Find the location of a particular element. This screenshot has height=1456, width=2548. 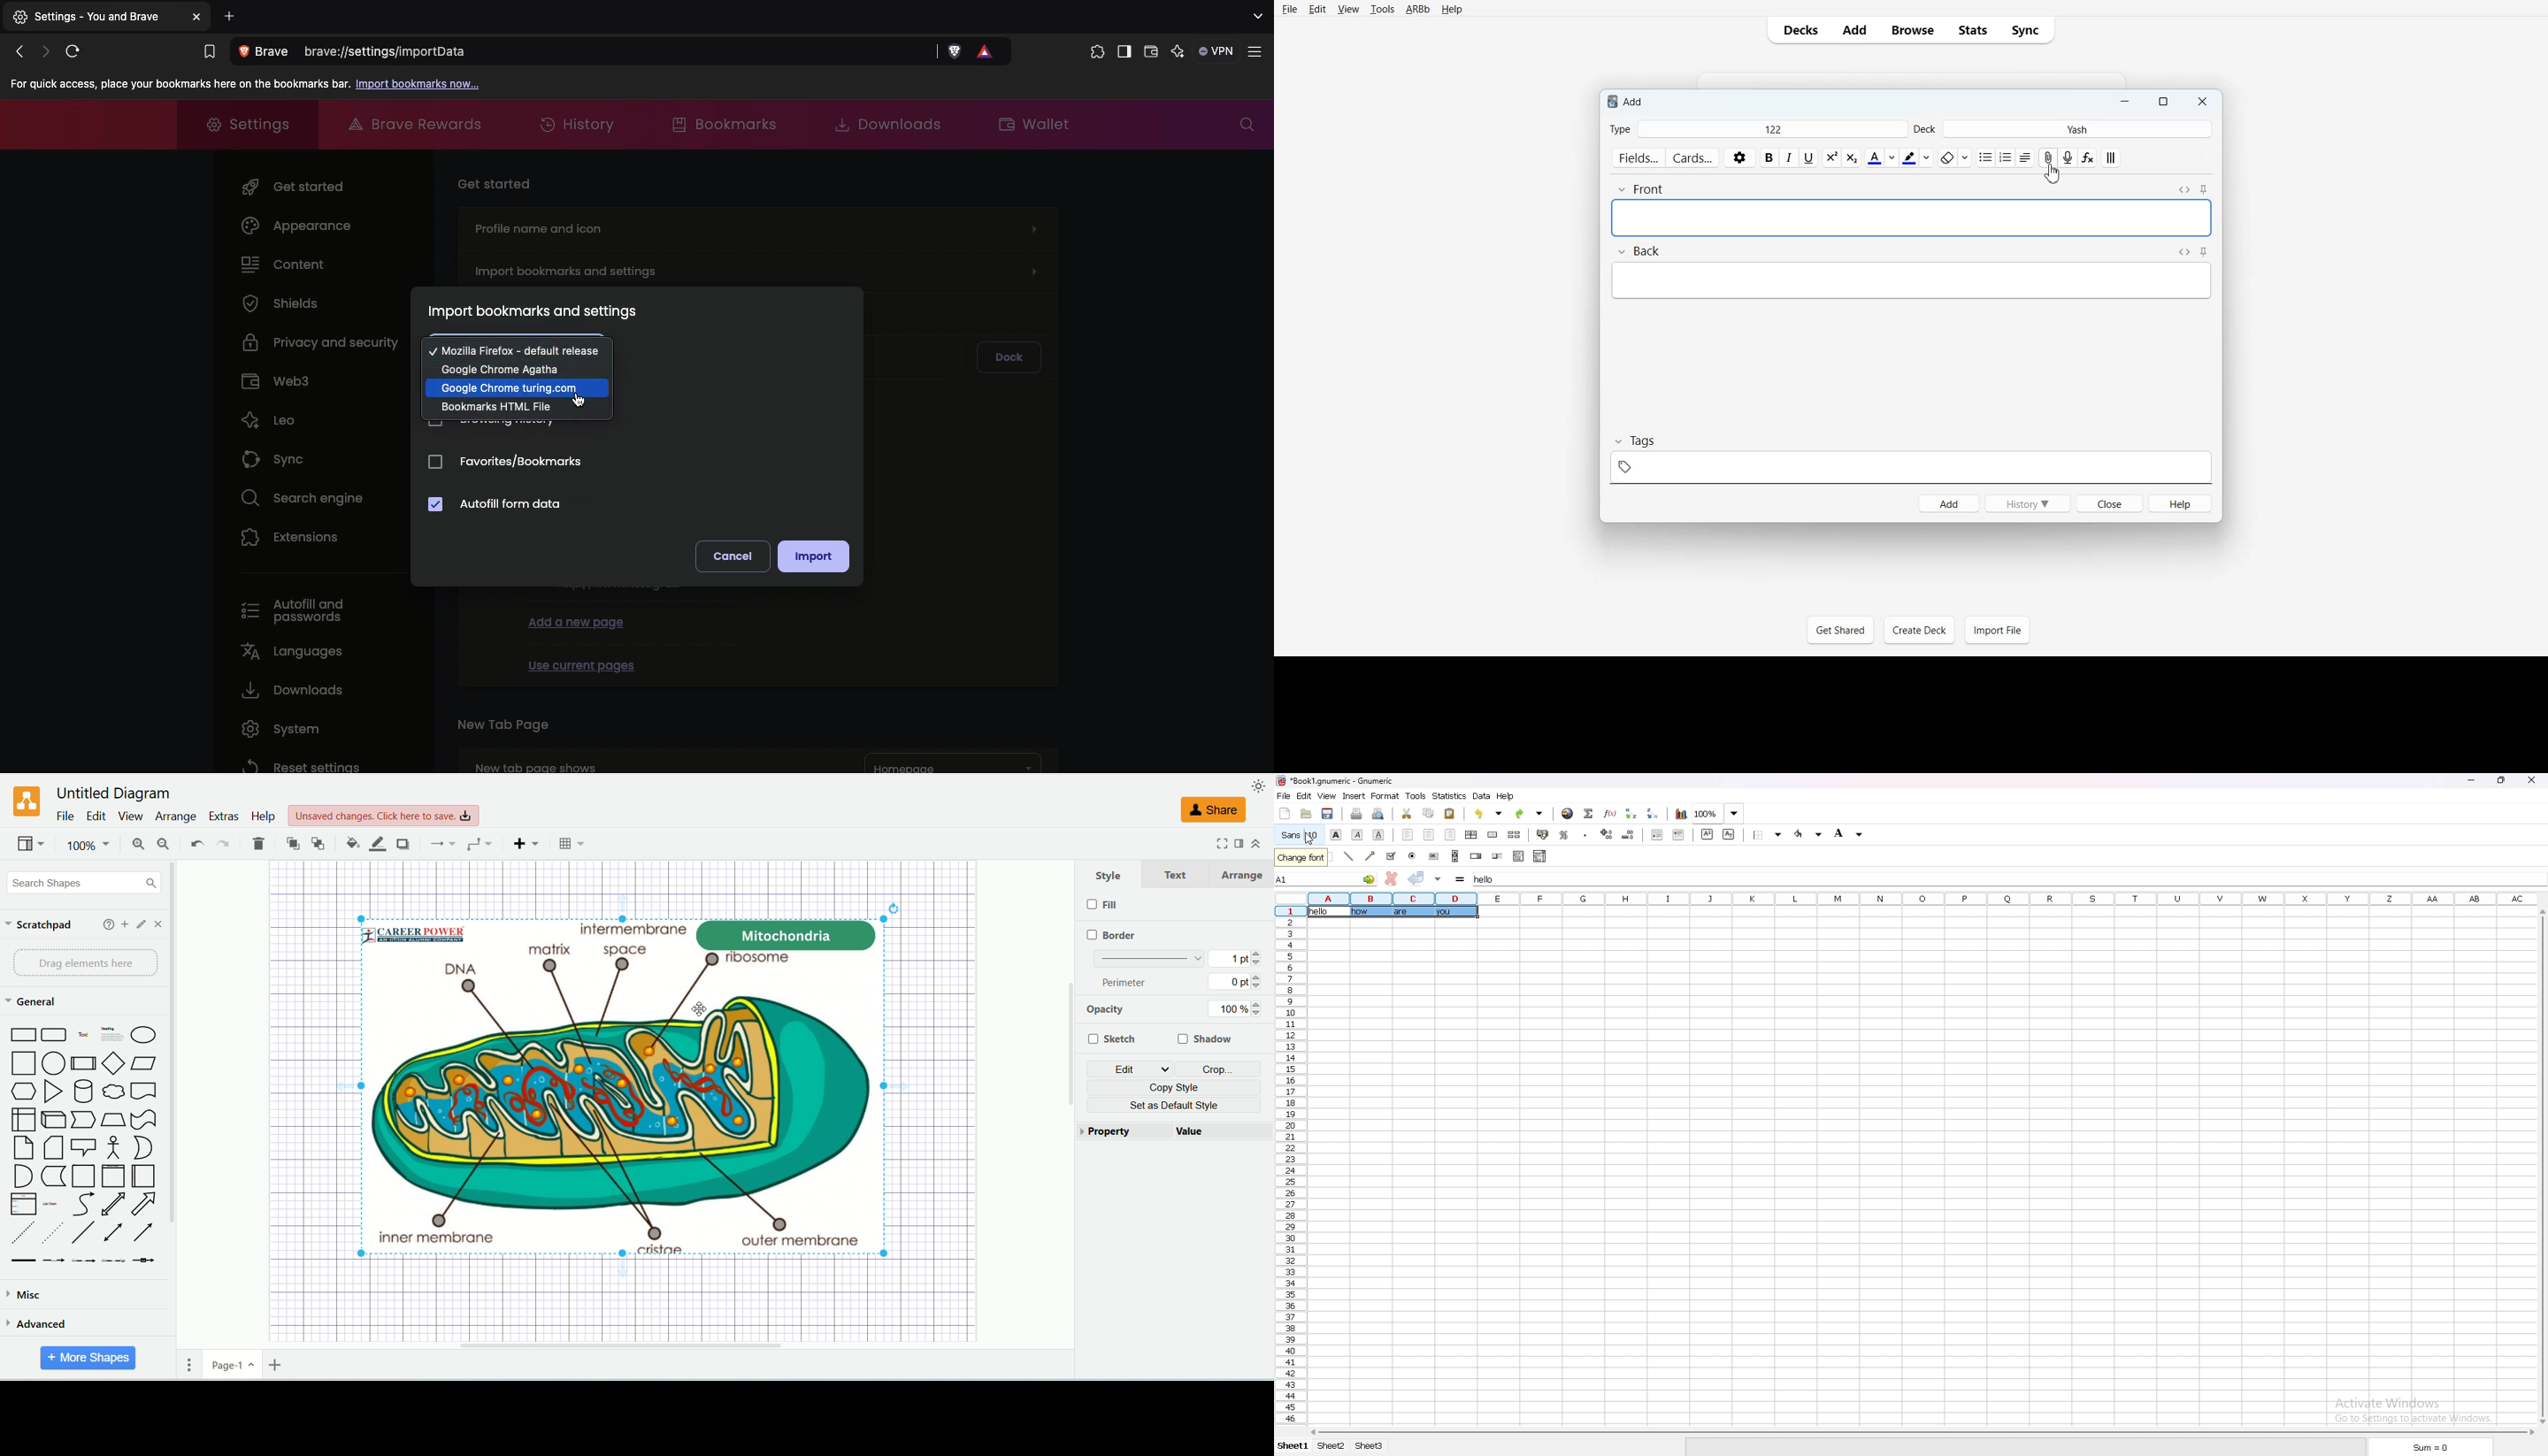

Text is located at coordinates (84, 1036).